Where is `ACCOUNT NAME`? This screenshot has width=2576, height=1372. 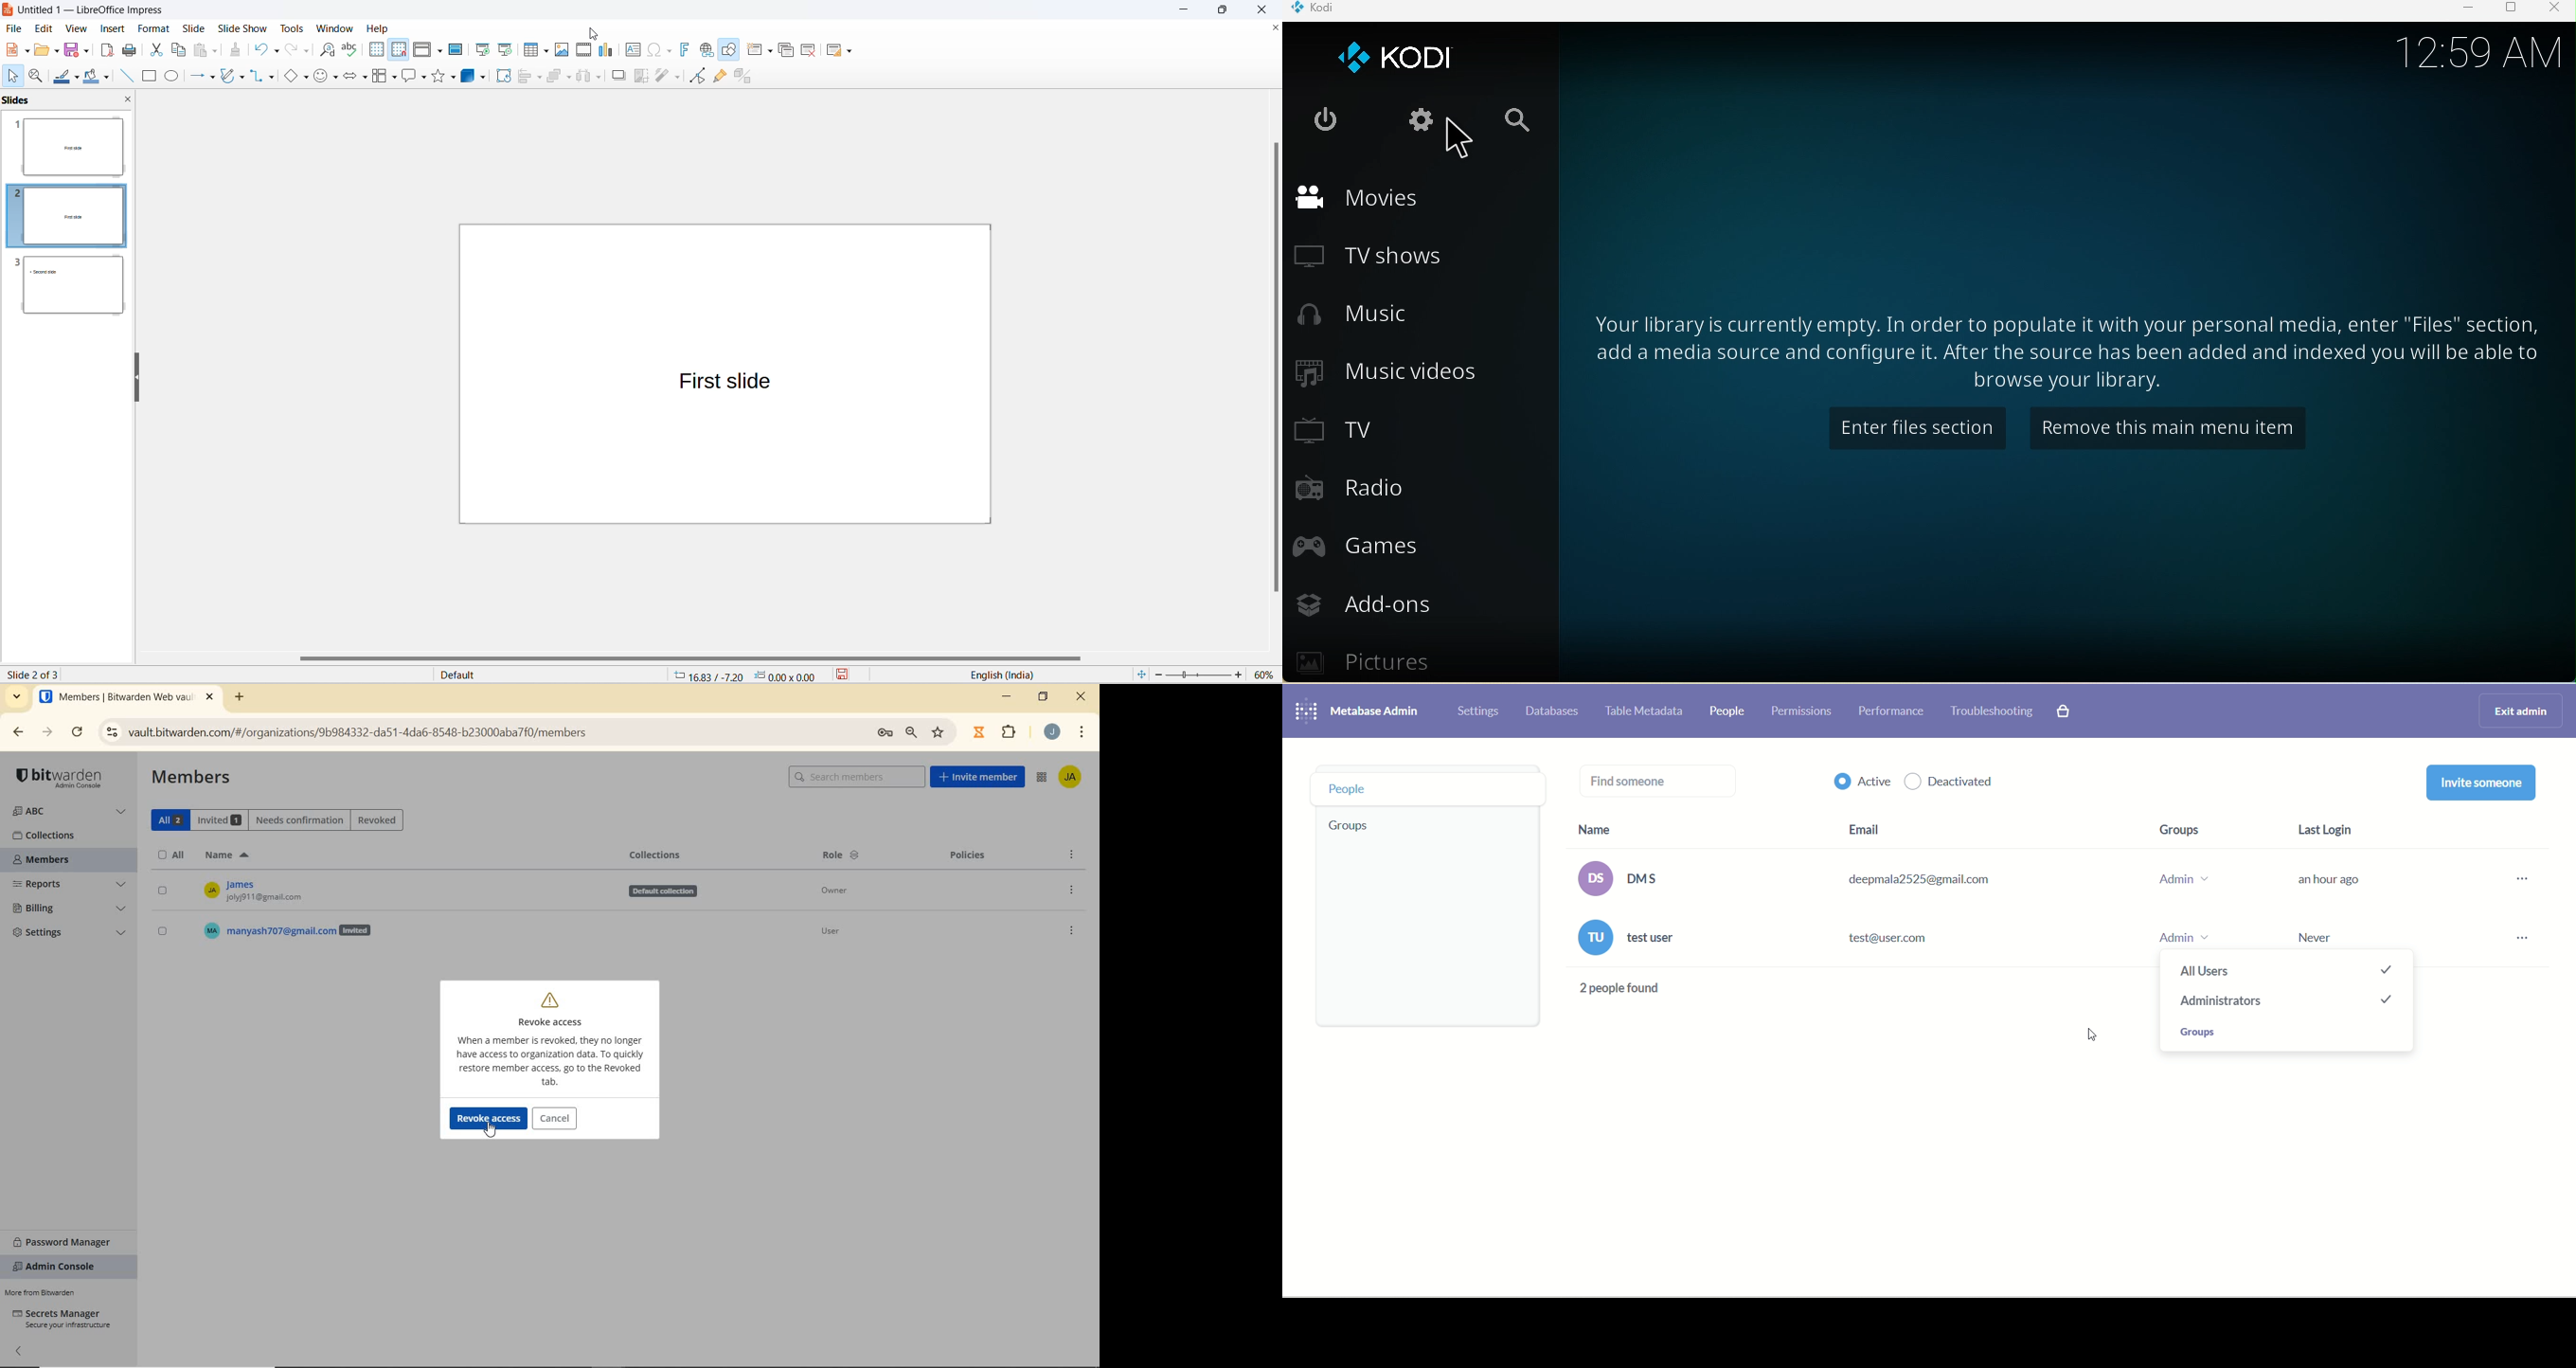 ACCOUNT NAME is located at coordinates (1054, 732).